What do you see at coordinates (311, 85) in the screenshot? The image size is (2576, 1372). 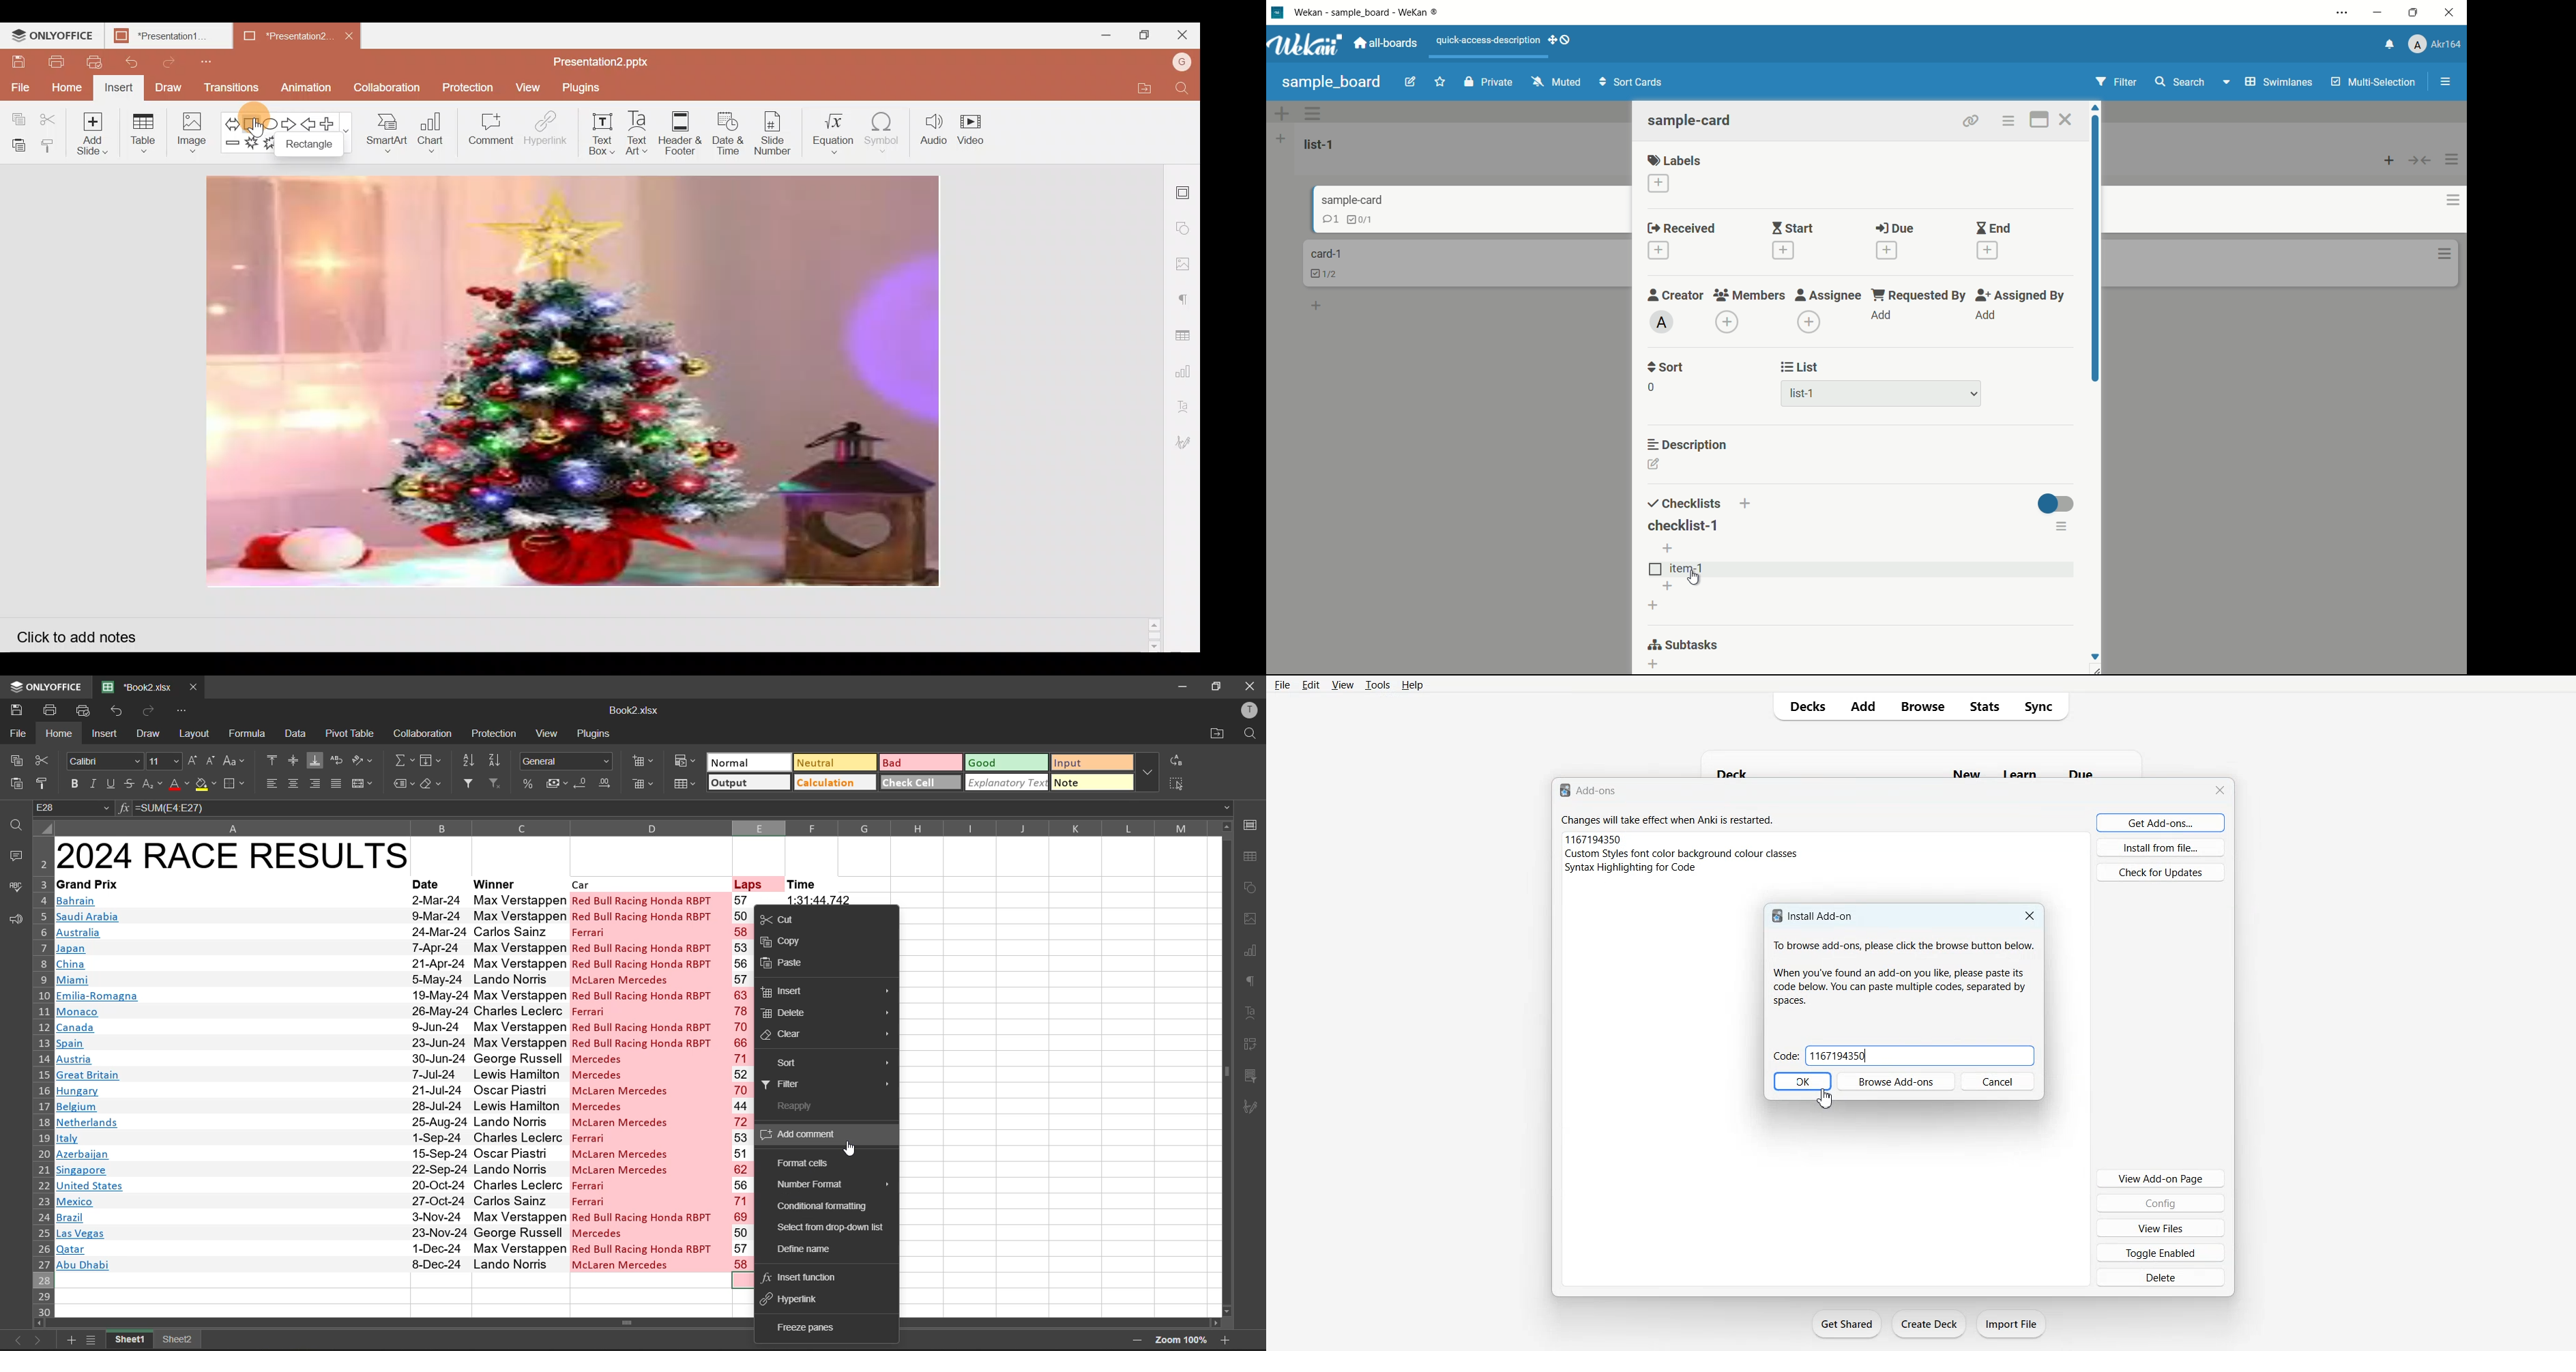 I see `Animation` at bounding box center [311, 85].